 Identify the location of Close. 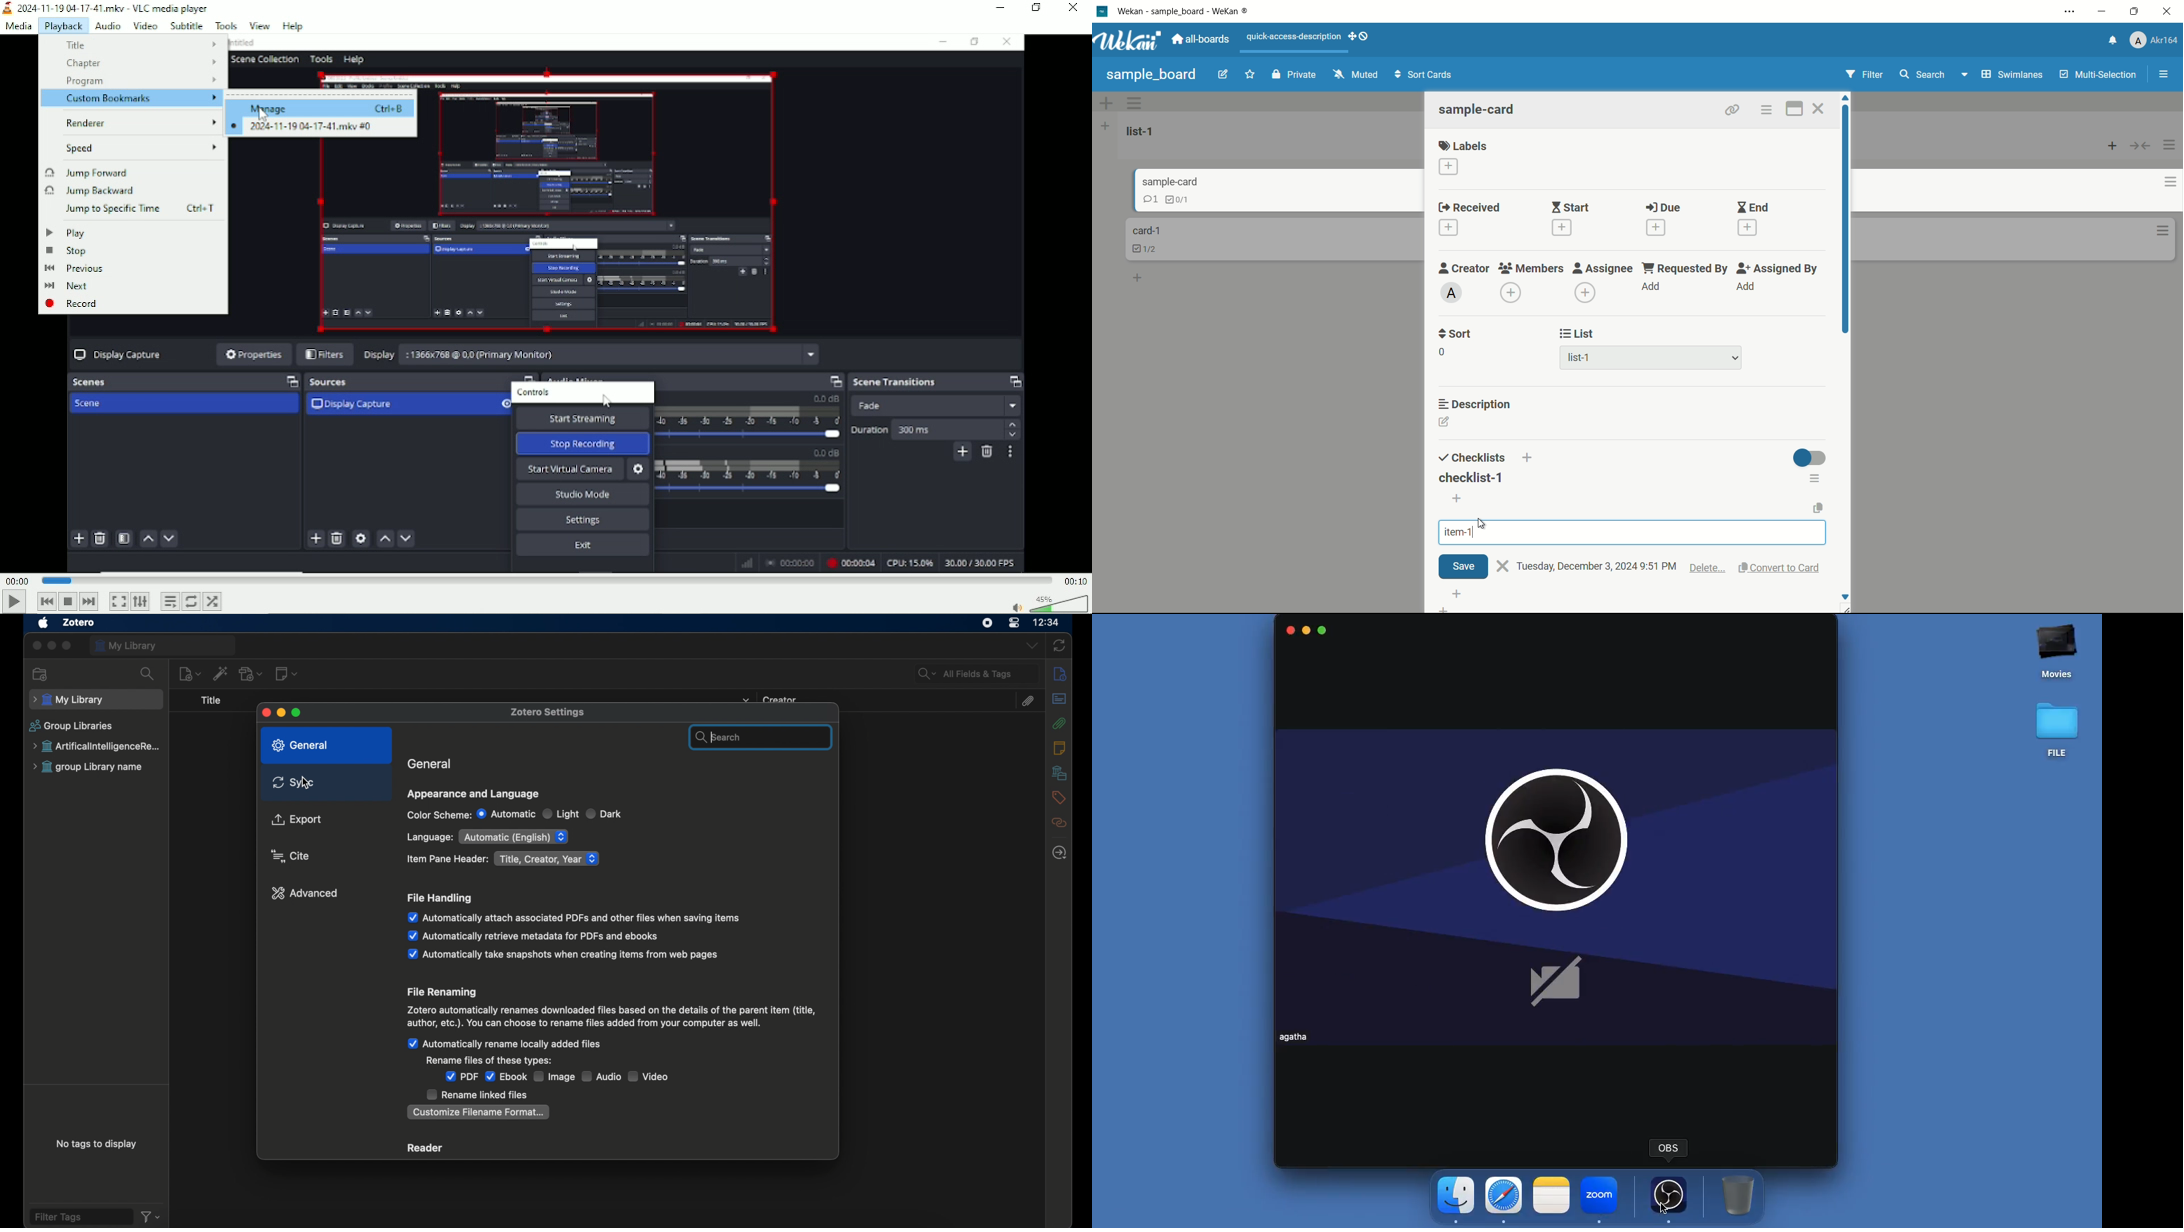
(1289, 629).